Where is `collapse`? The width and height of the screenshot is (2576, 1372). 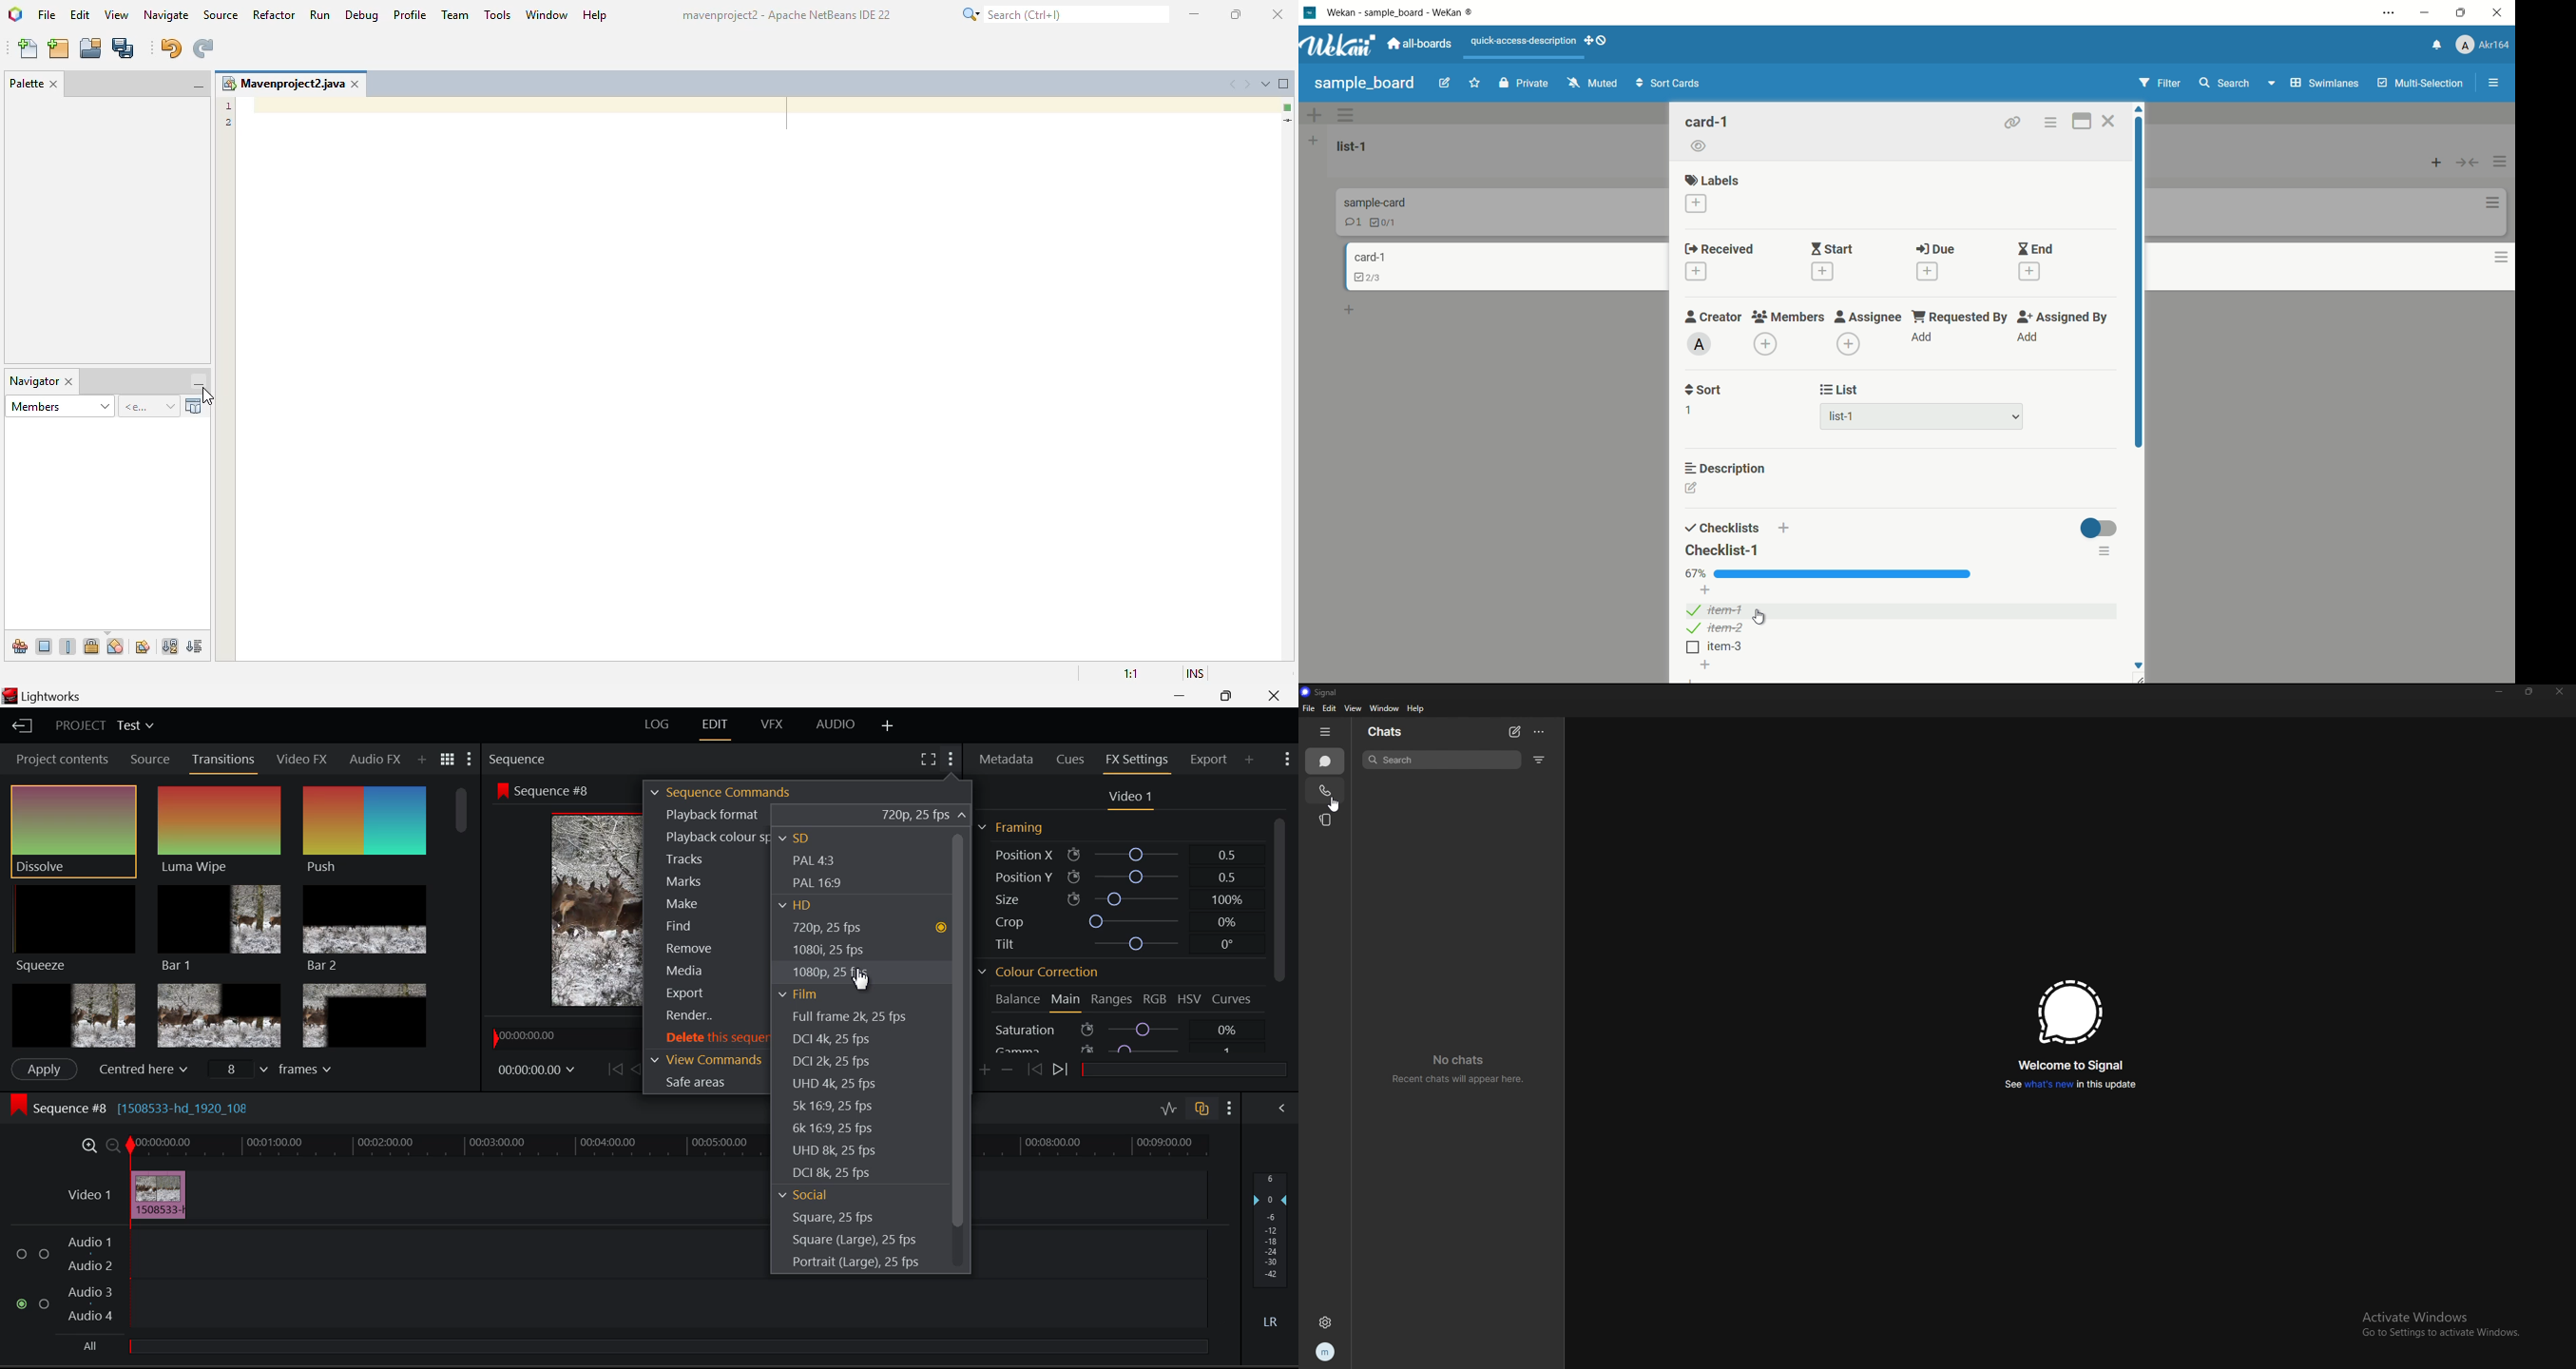
collapse is located at coordinates (2466, 162).